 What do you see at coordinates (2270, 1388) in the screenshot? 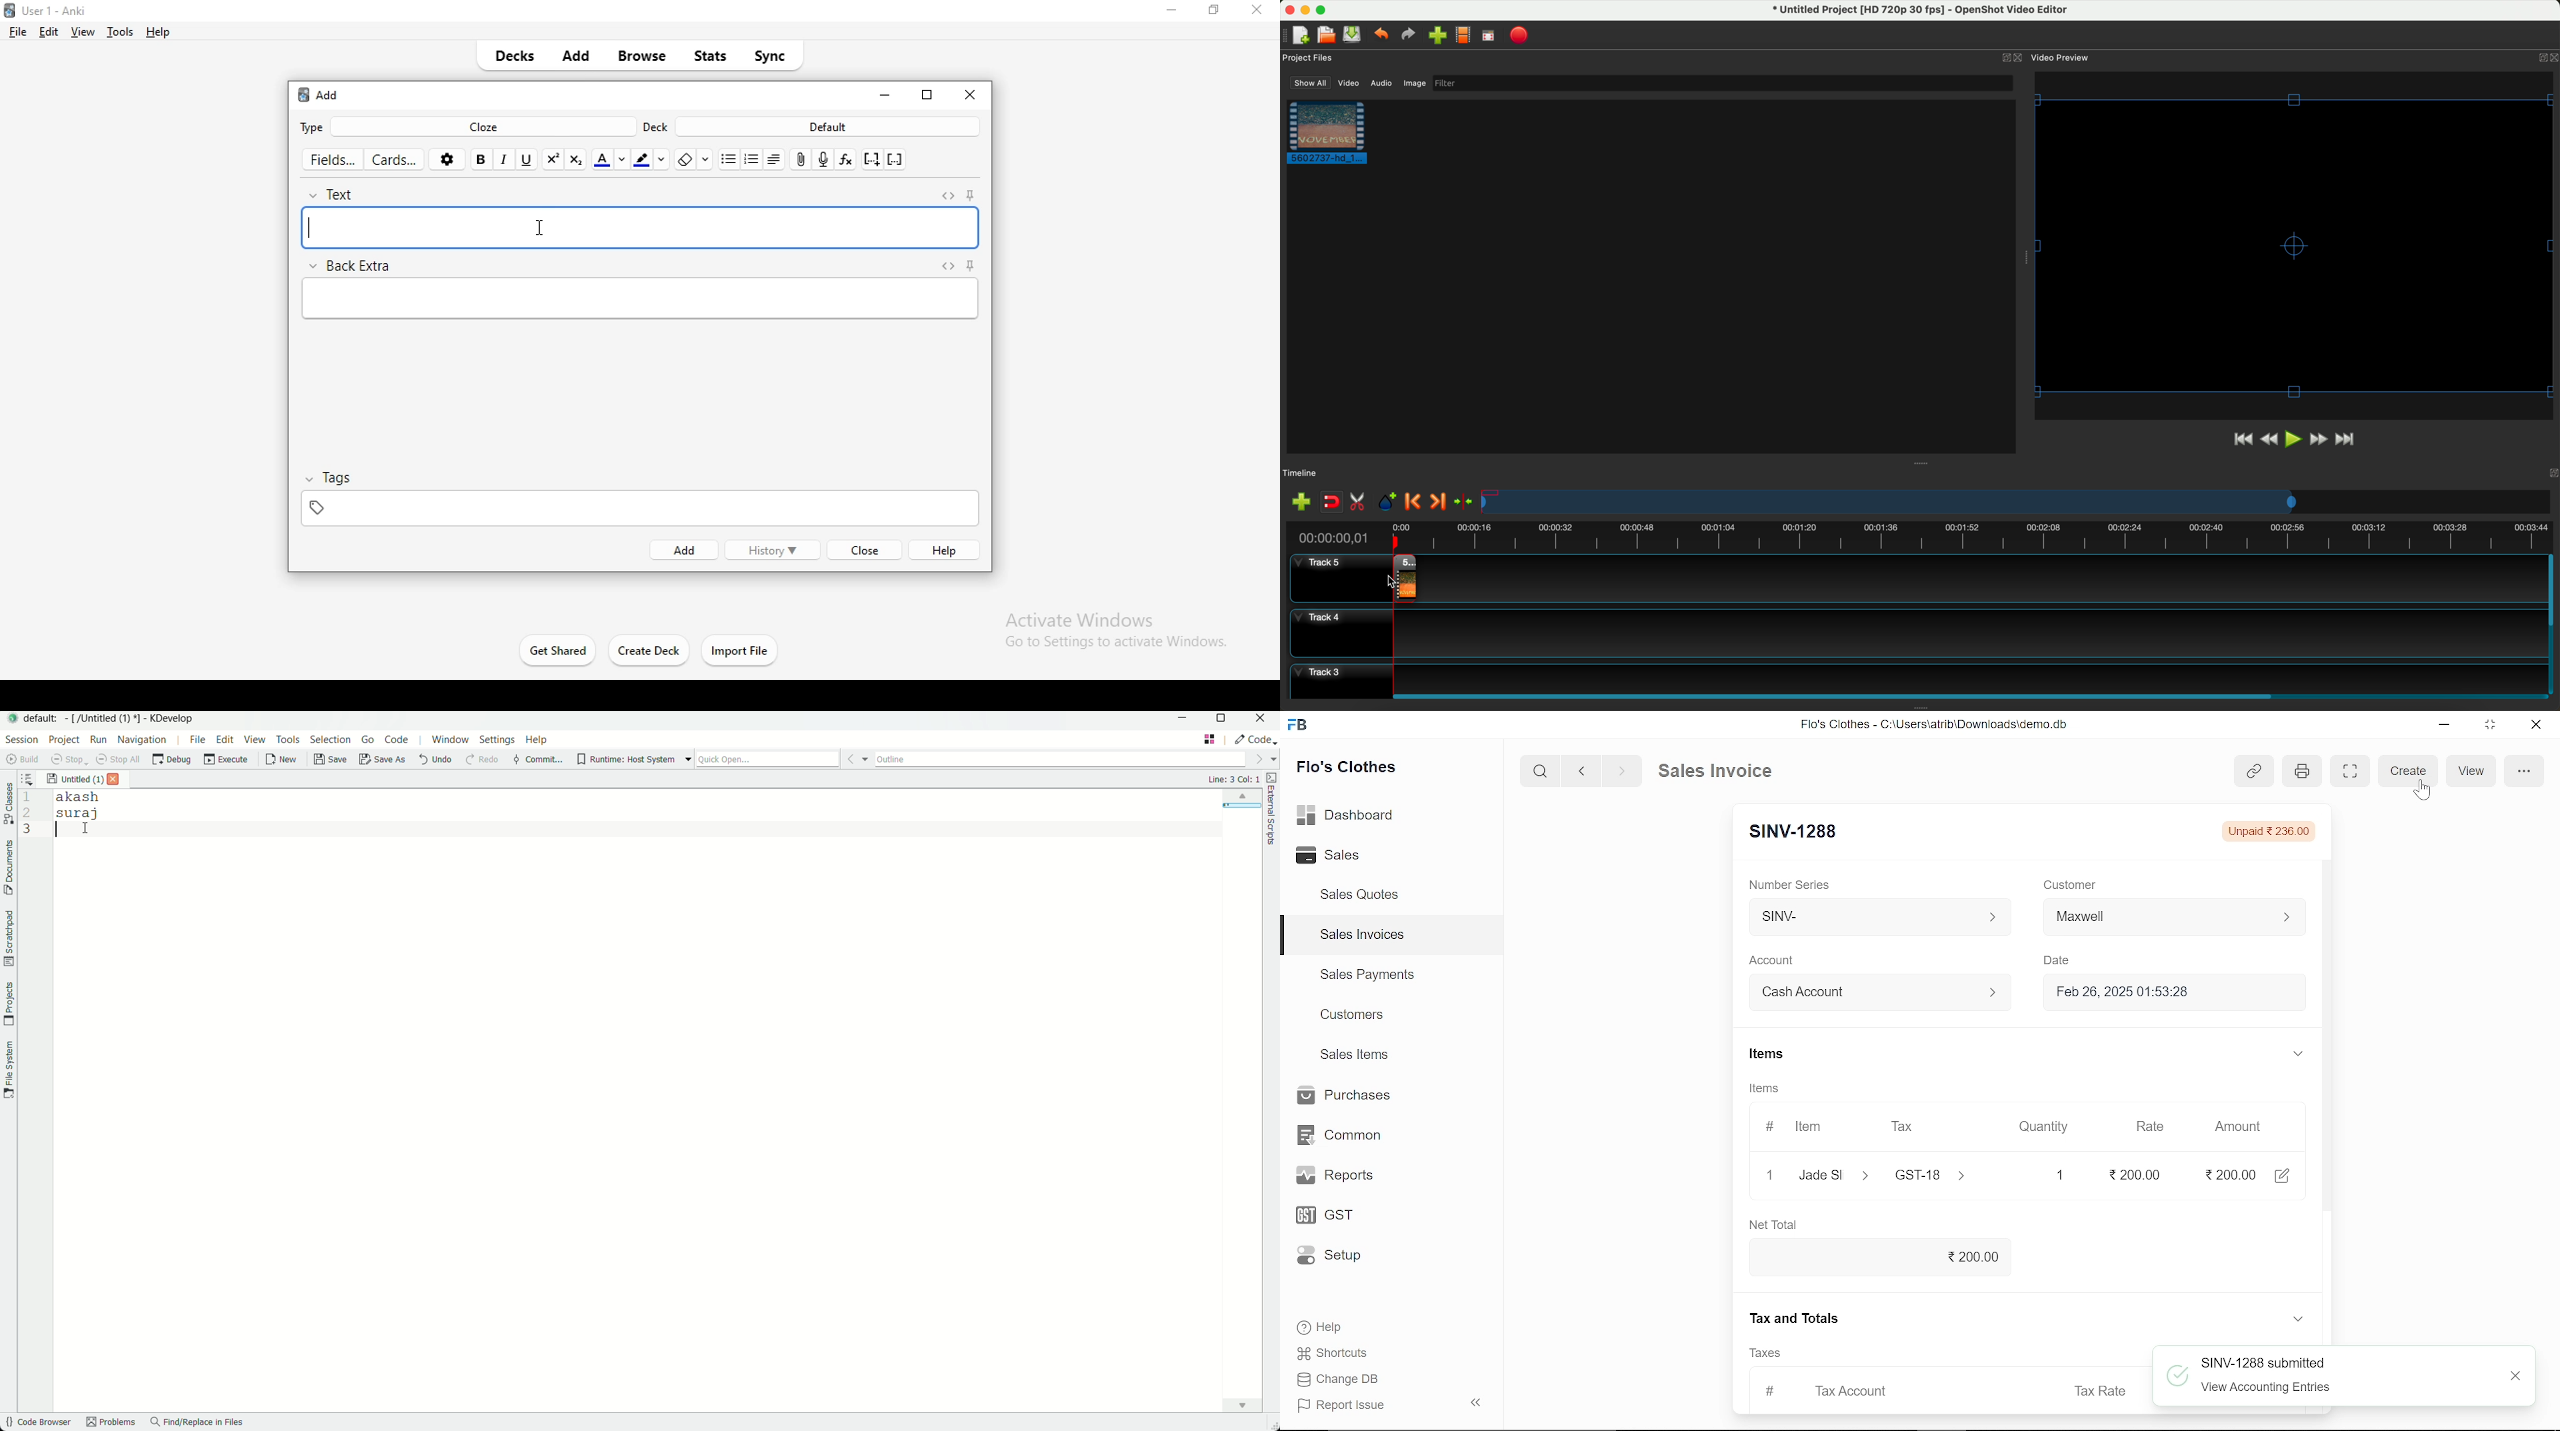
I see `View Accounting Entries` at bounding box center [2270, 1388].